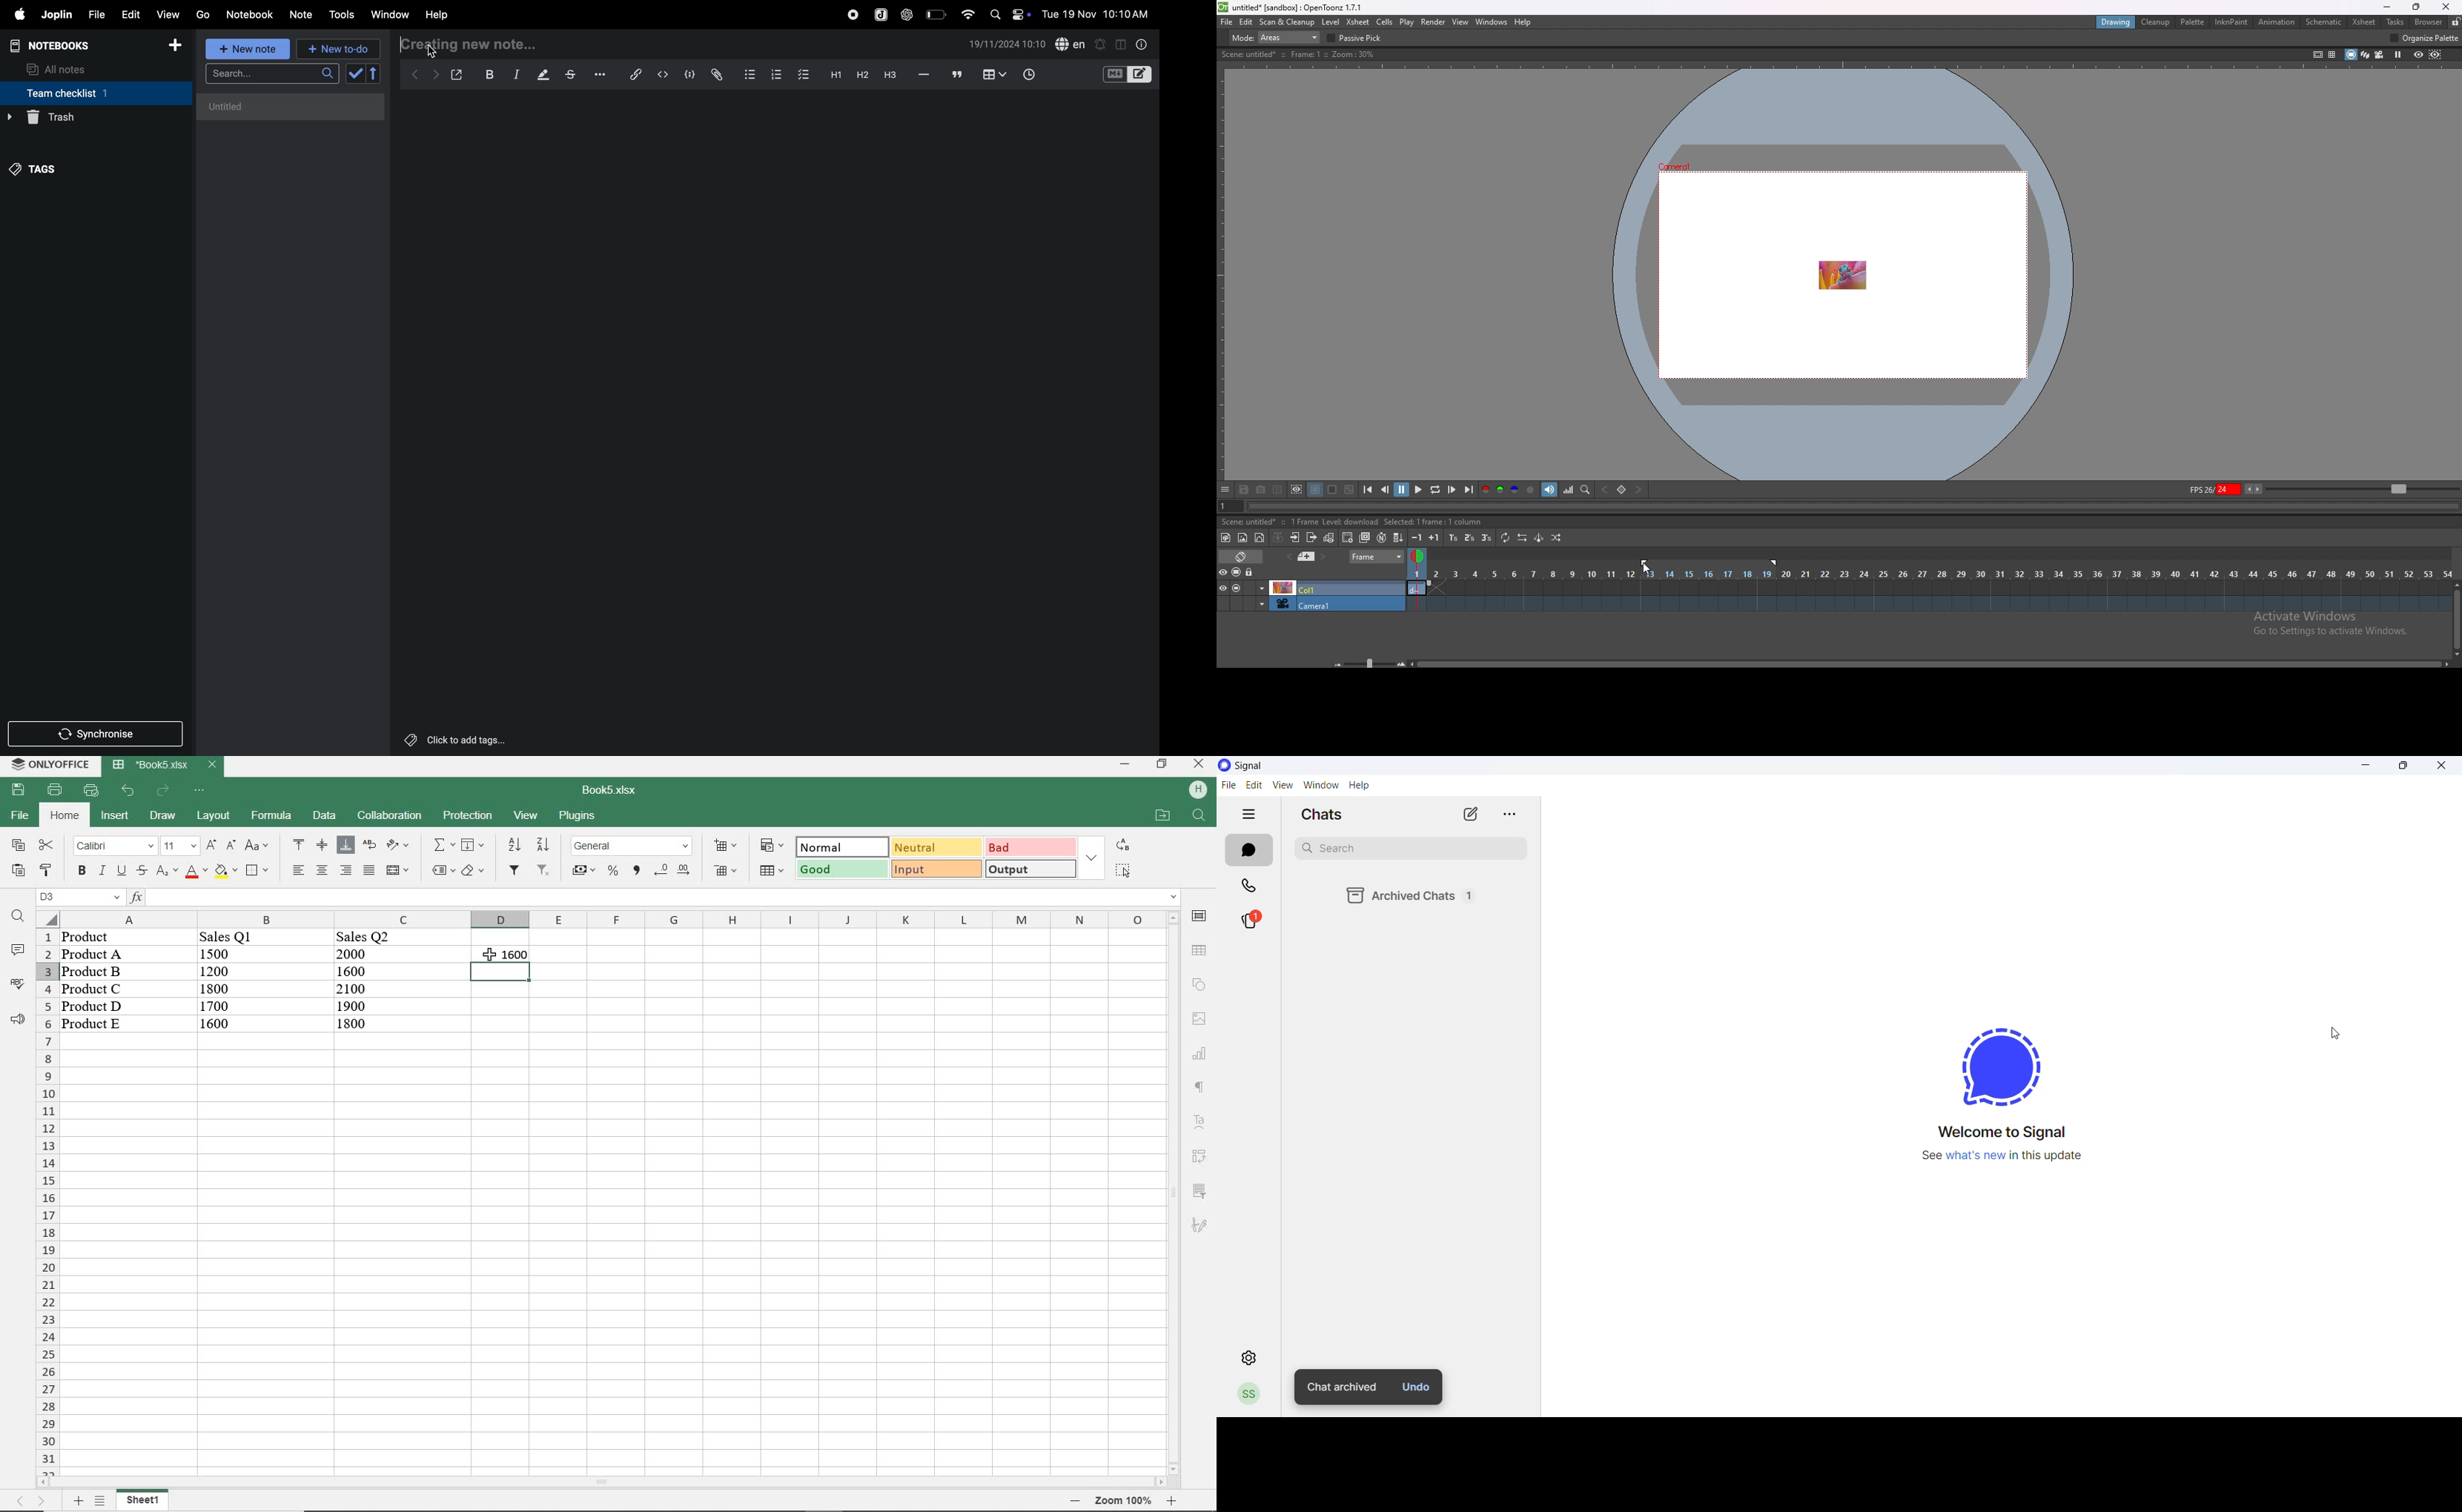  I want to click on info, so click(1139, 44).